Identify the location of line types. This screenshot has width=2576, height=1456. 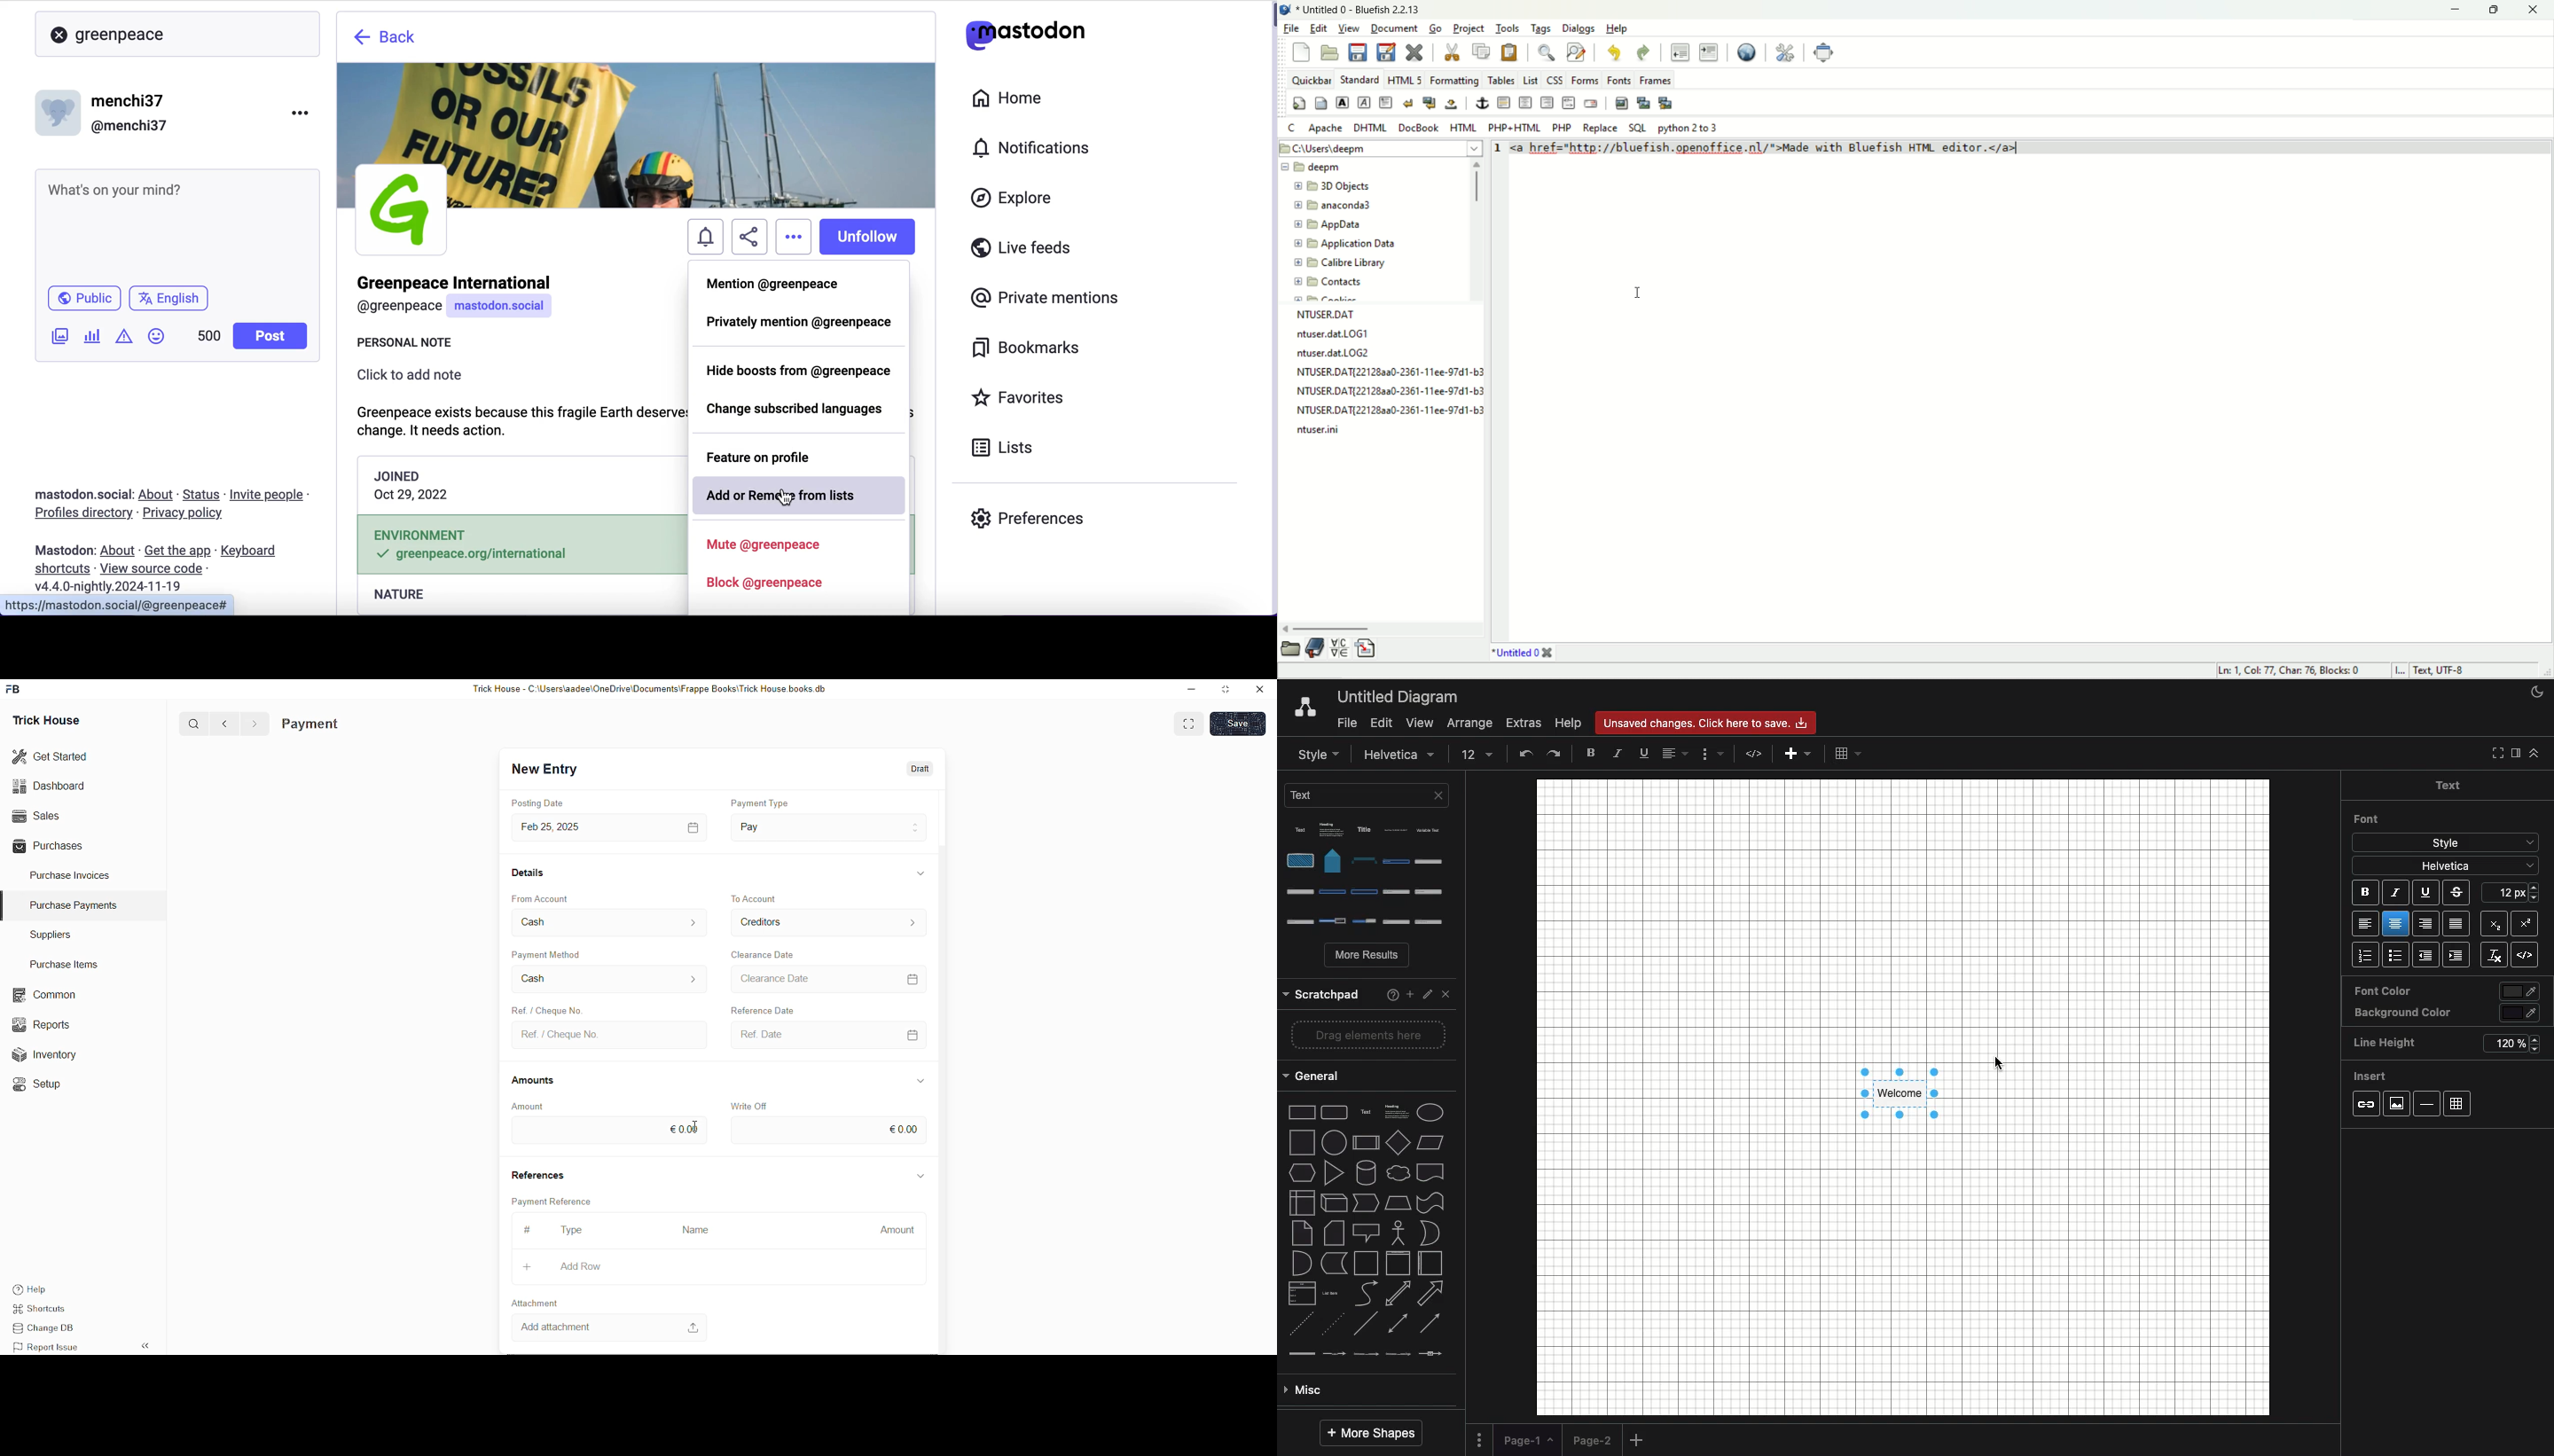
(1372, 1206).